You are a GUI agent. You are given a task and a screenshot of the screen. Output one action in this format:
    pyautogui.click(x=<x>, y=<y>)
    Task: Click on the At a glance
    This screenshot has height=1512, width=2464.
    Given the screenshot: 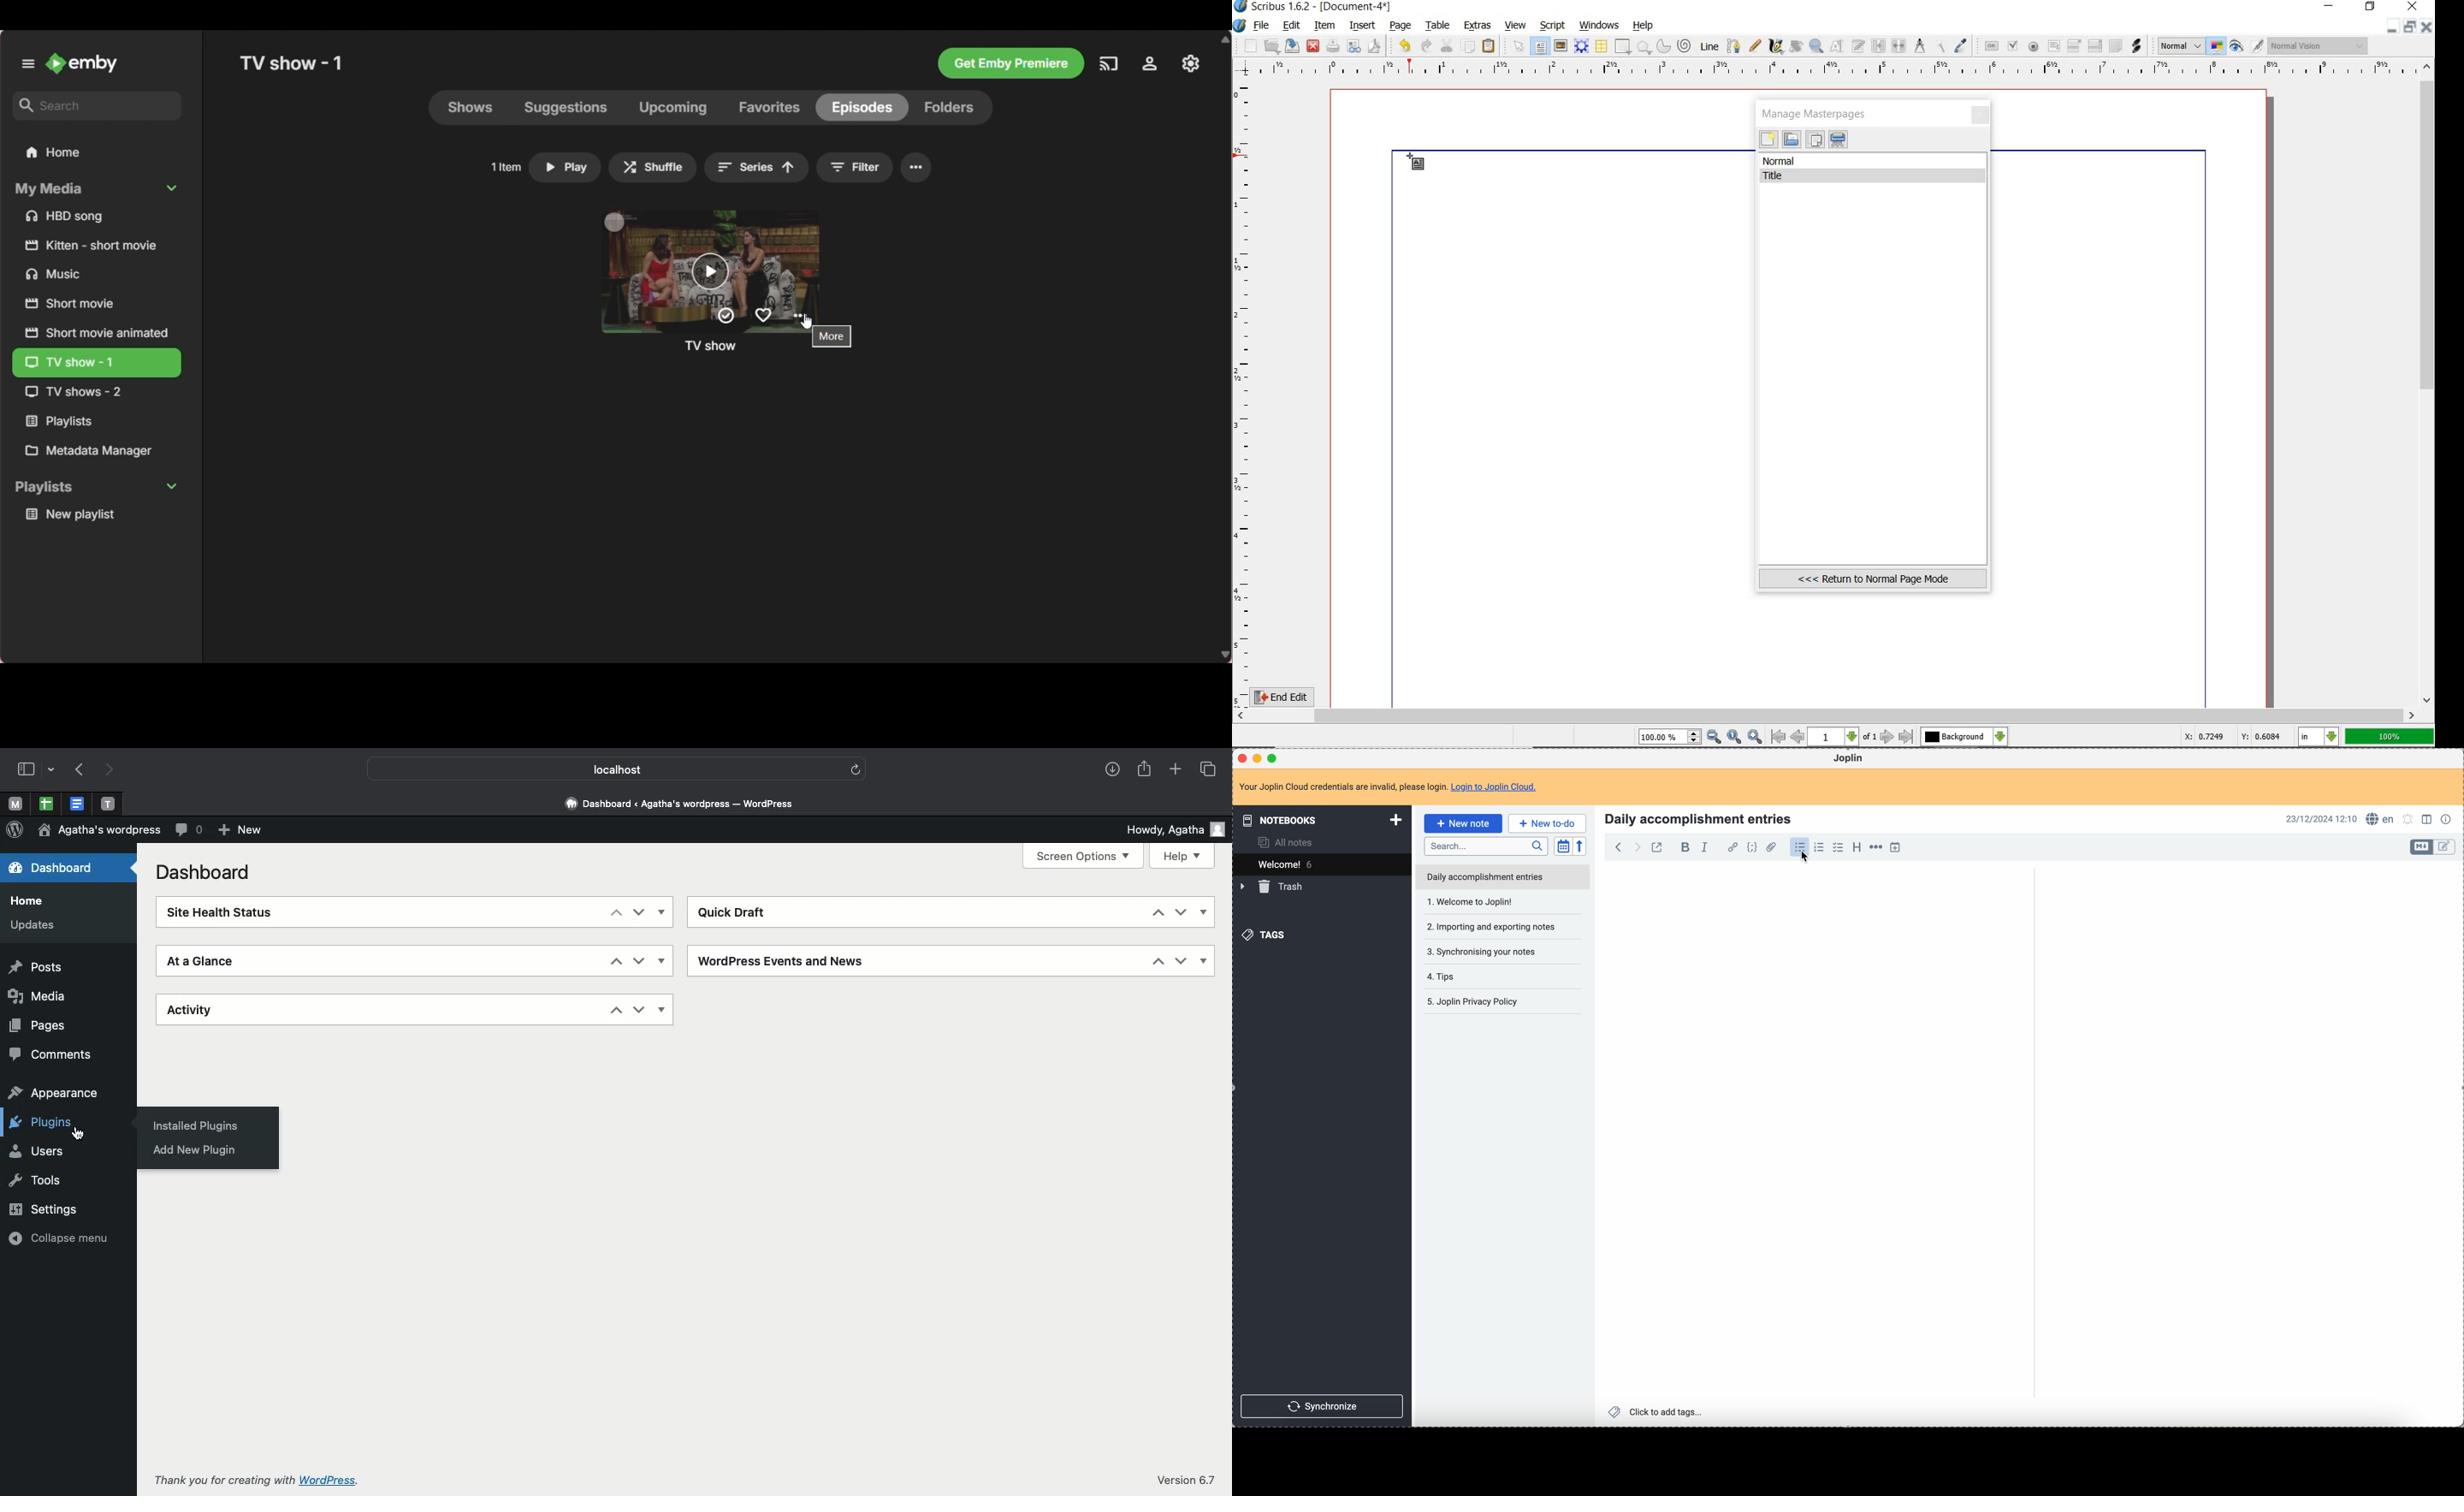 What is the action you would take?
    pyautogui.click(x=207, y=959)
    